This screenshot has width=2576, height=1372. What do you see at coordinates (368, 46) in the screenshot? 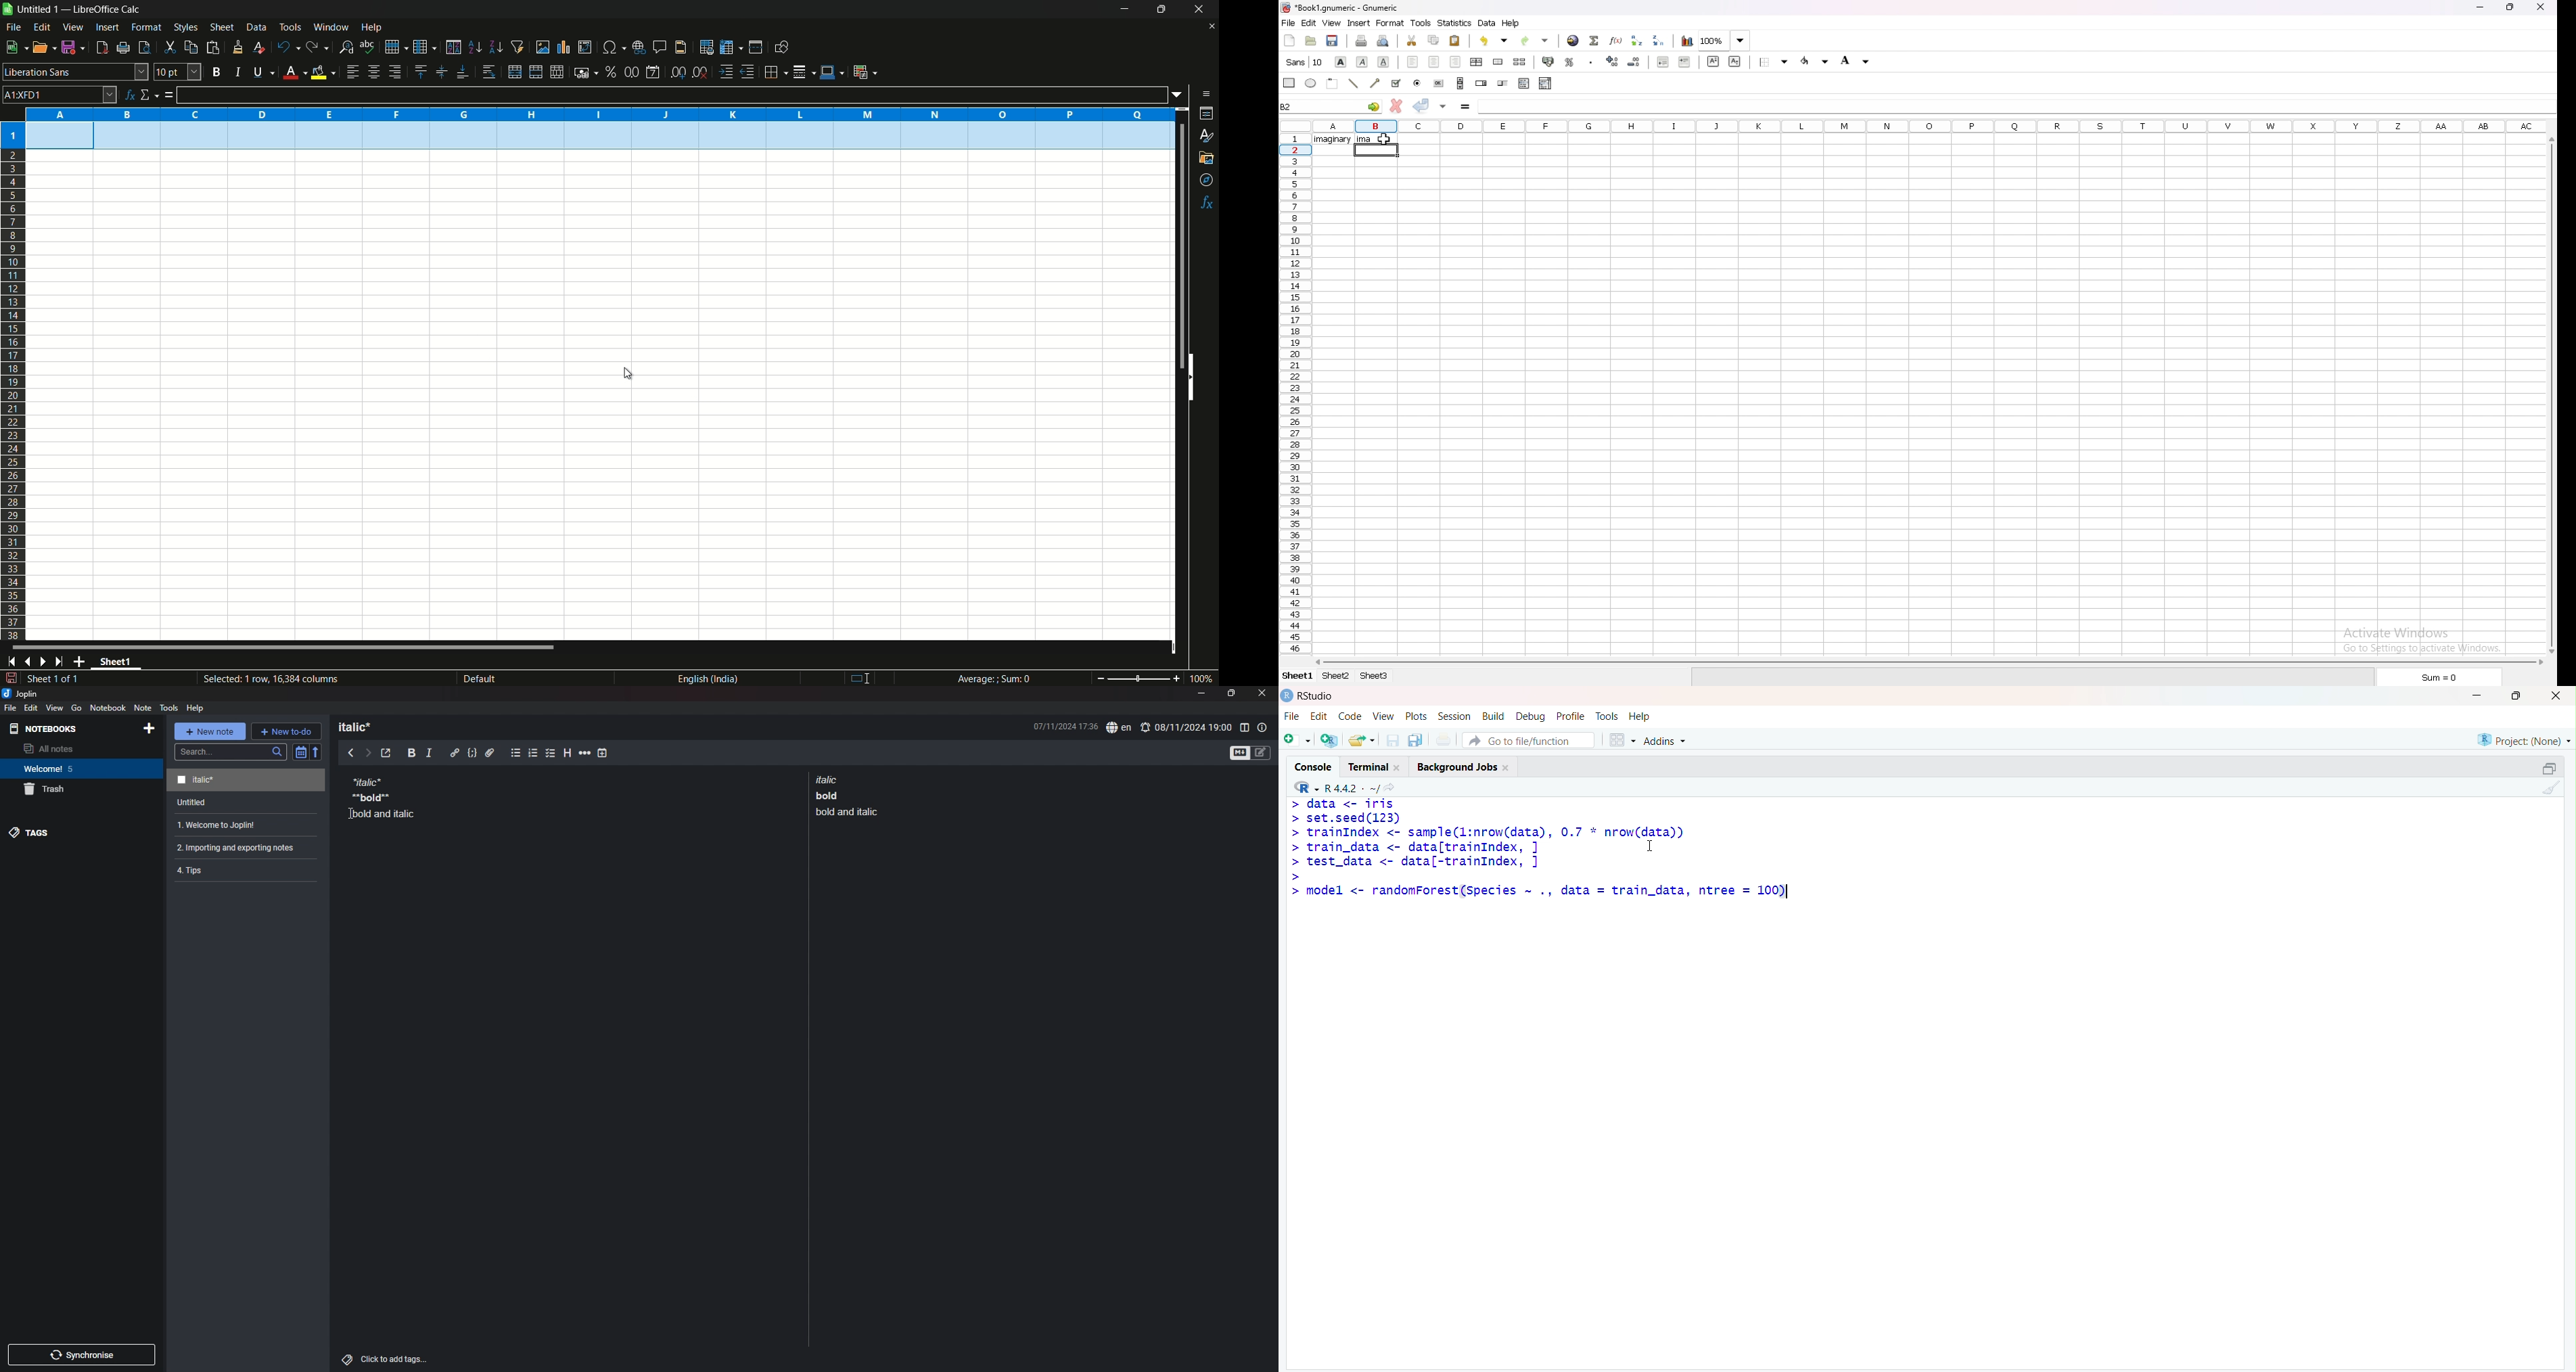
I see `spelling` at bounding box center [368, 46].